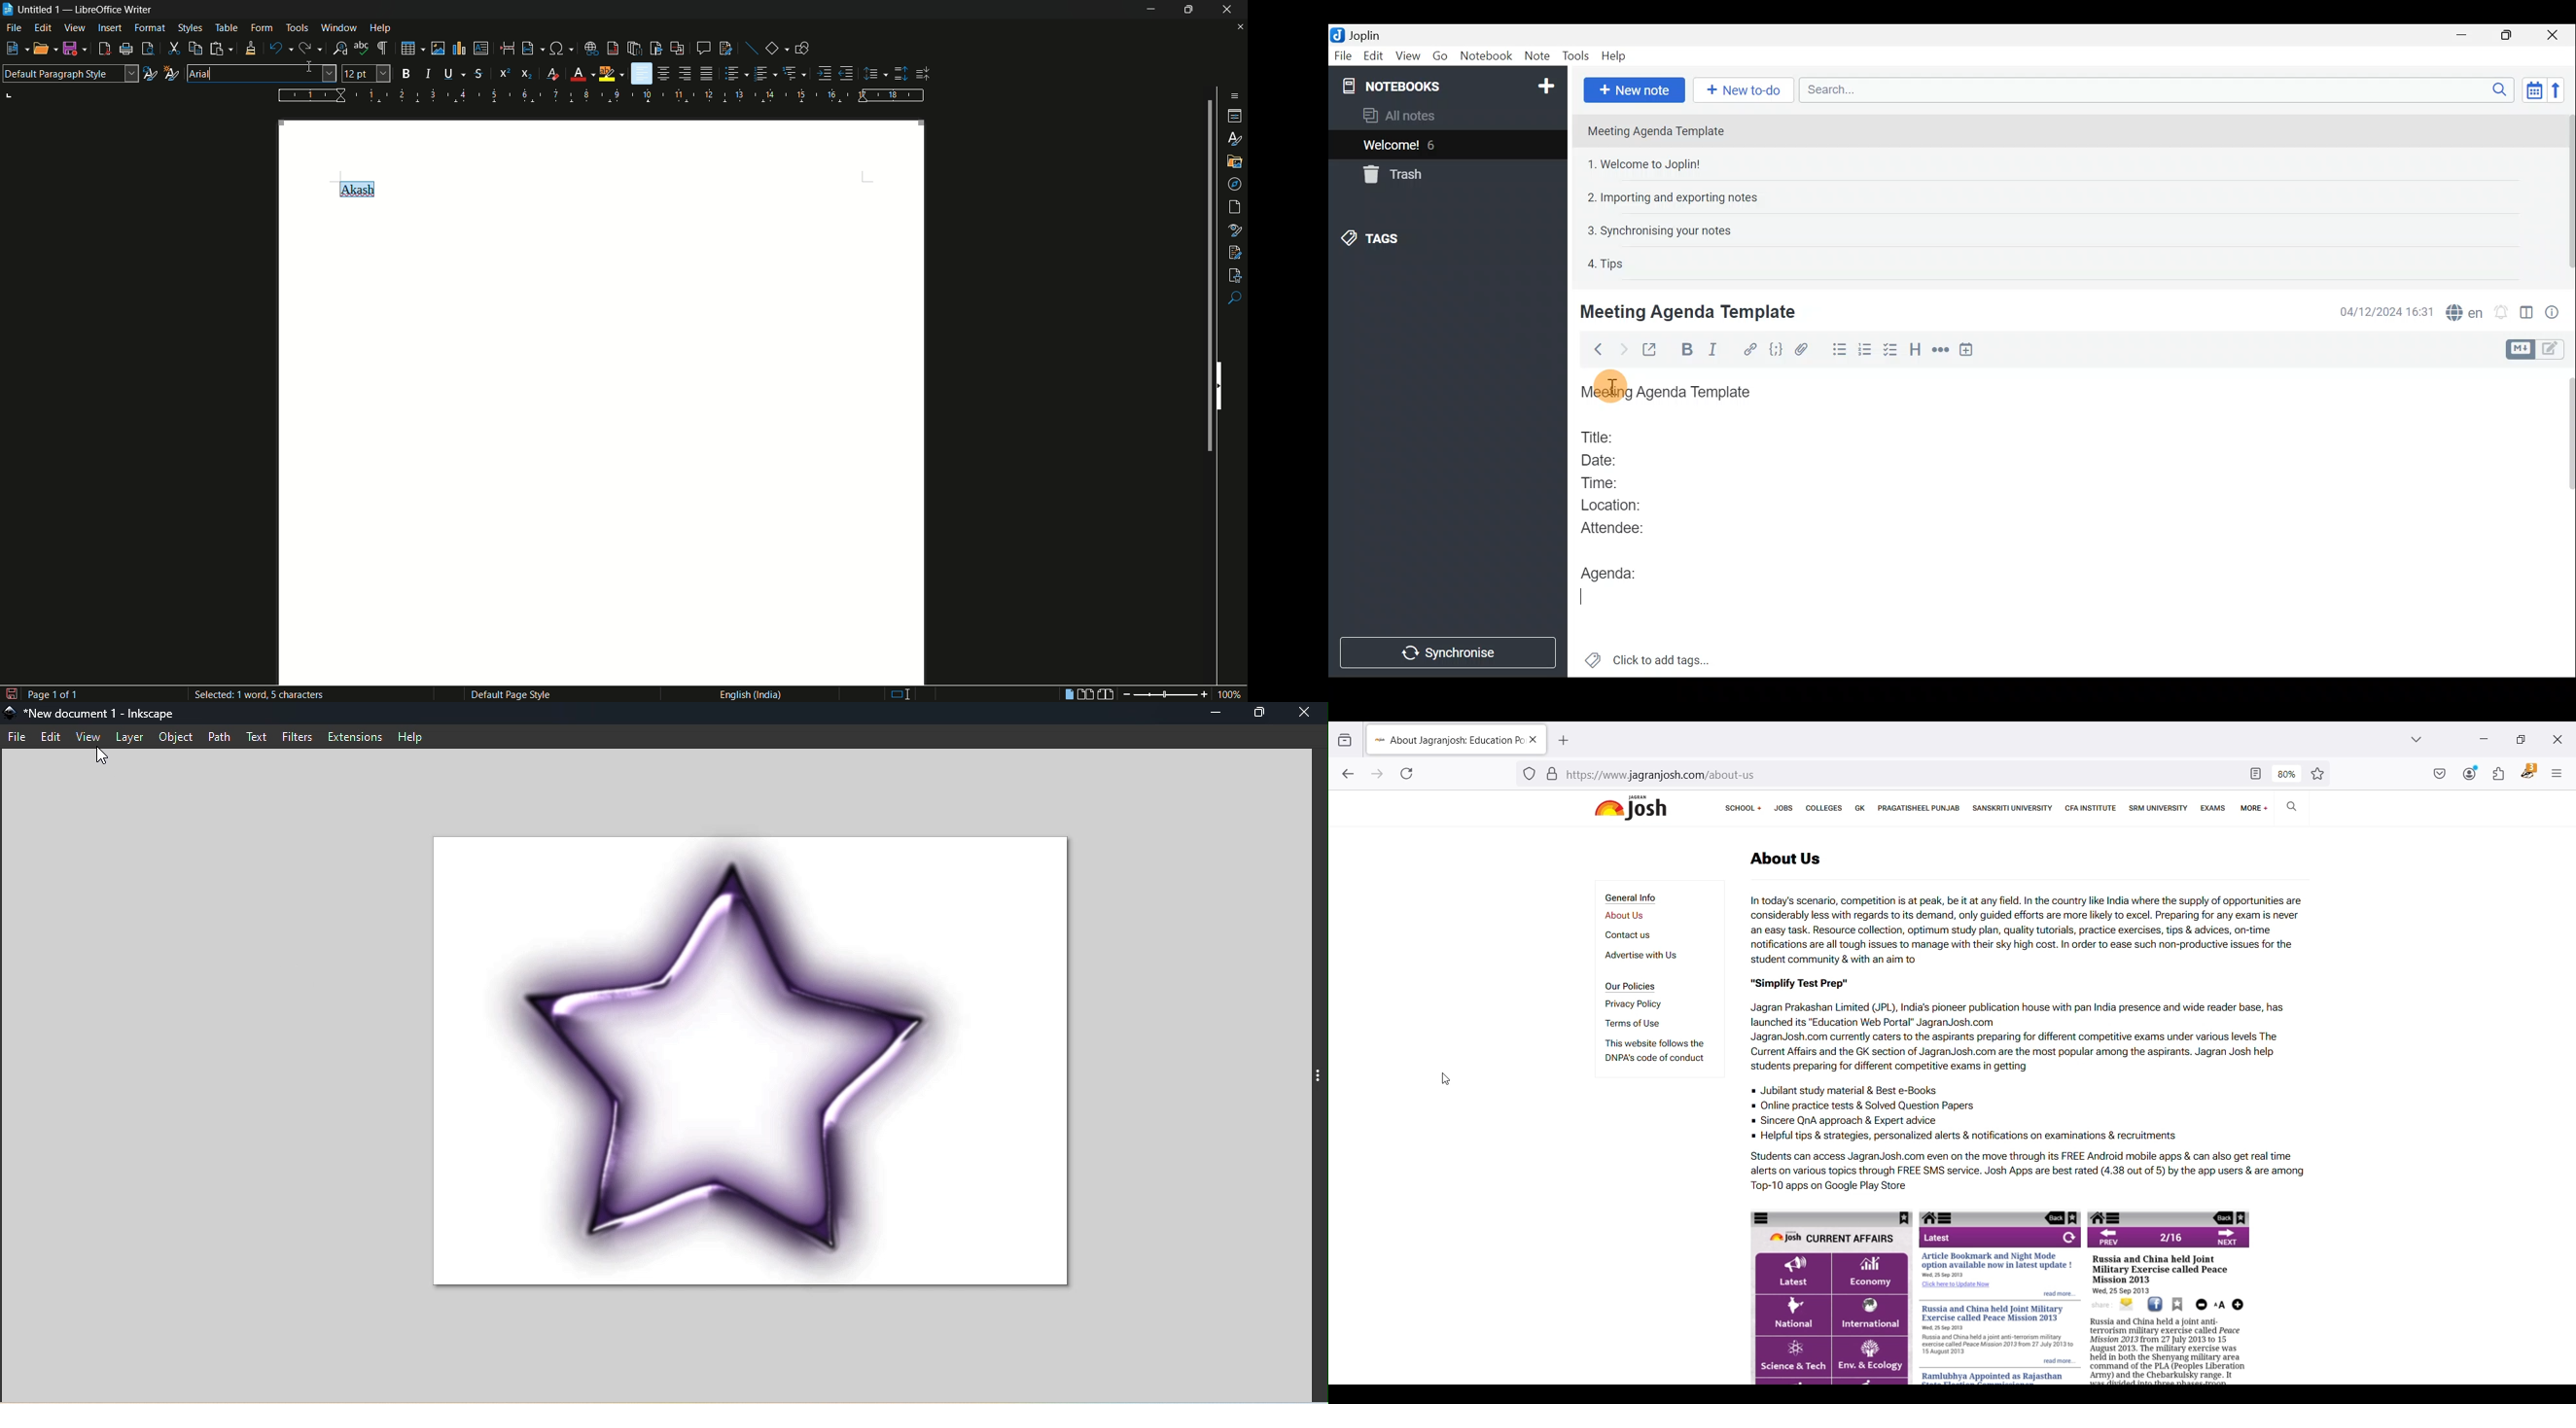 The image size is (2576, 1428). Describe the element at coordinates (1390, 174) in the screenshot. I see `Trash` at that location.